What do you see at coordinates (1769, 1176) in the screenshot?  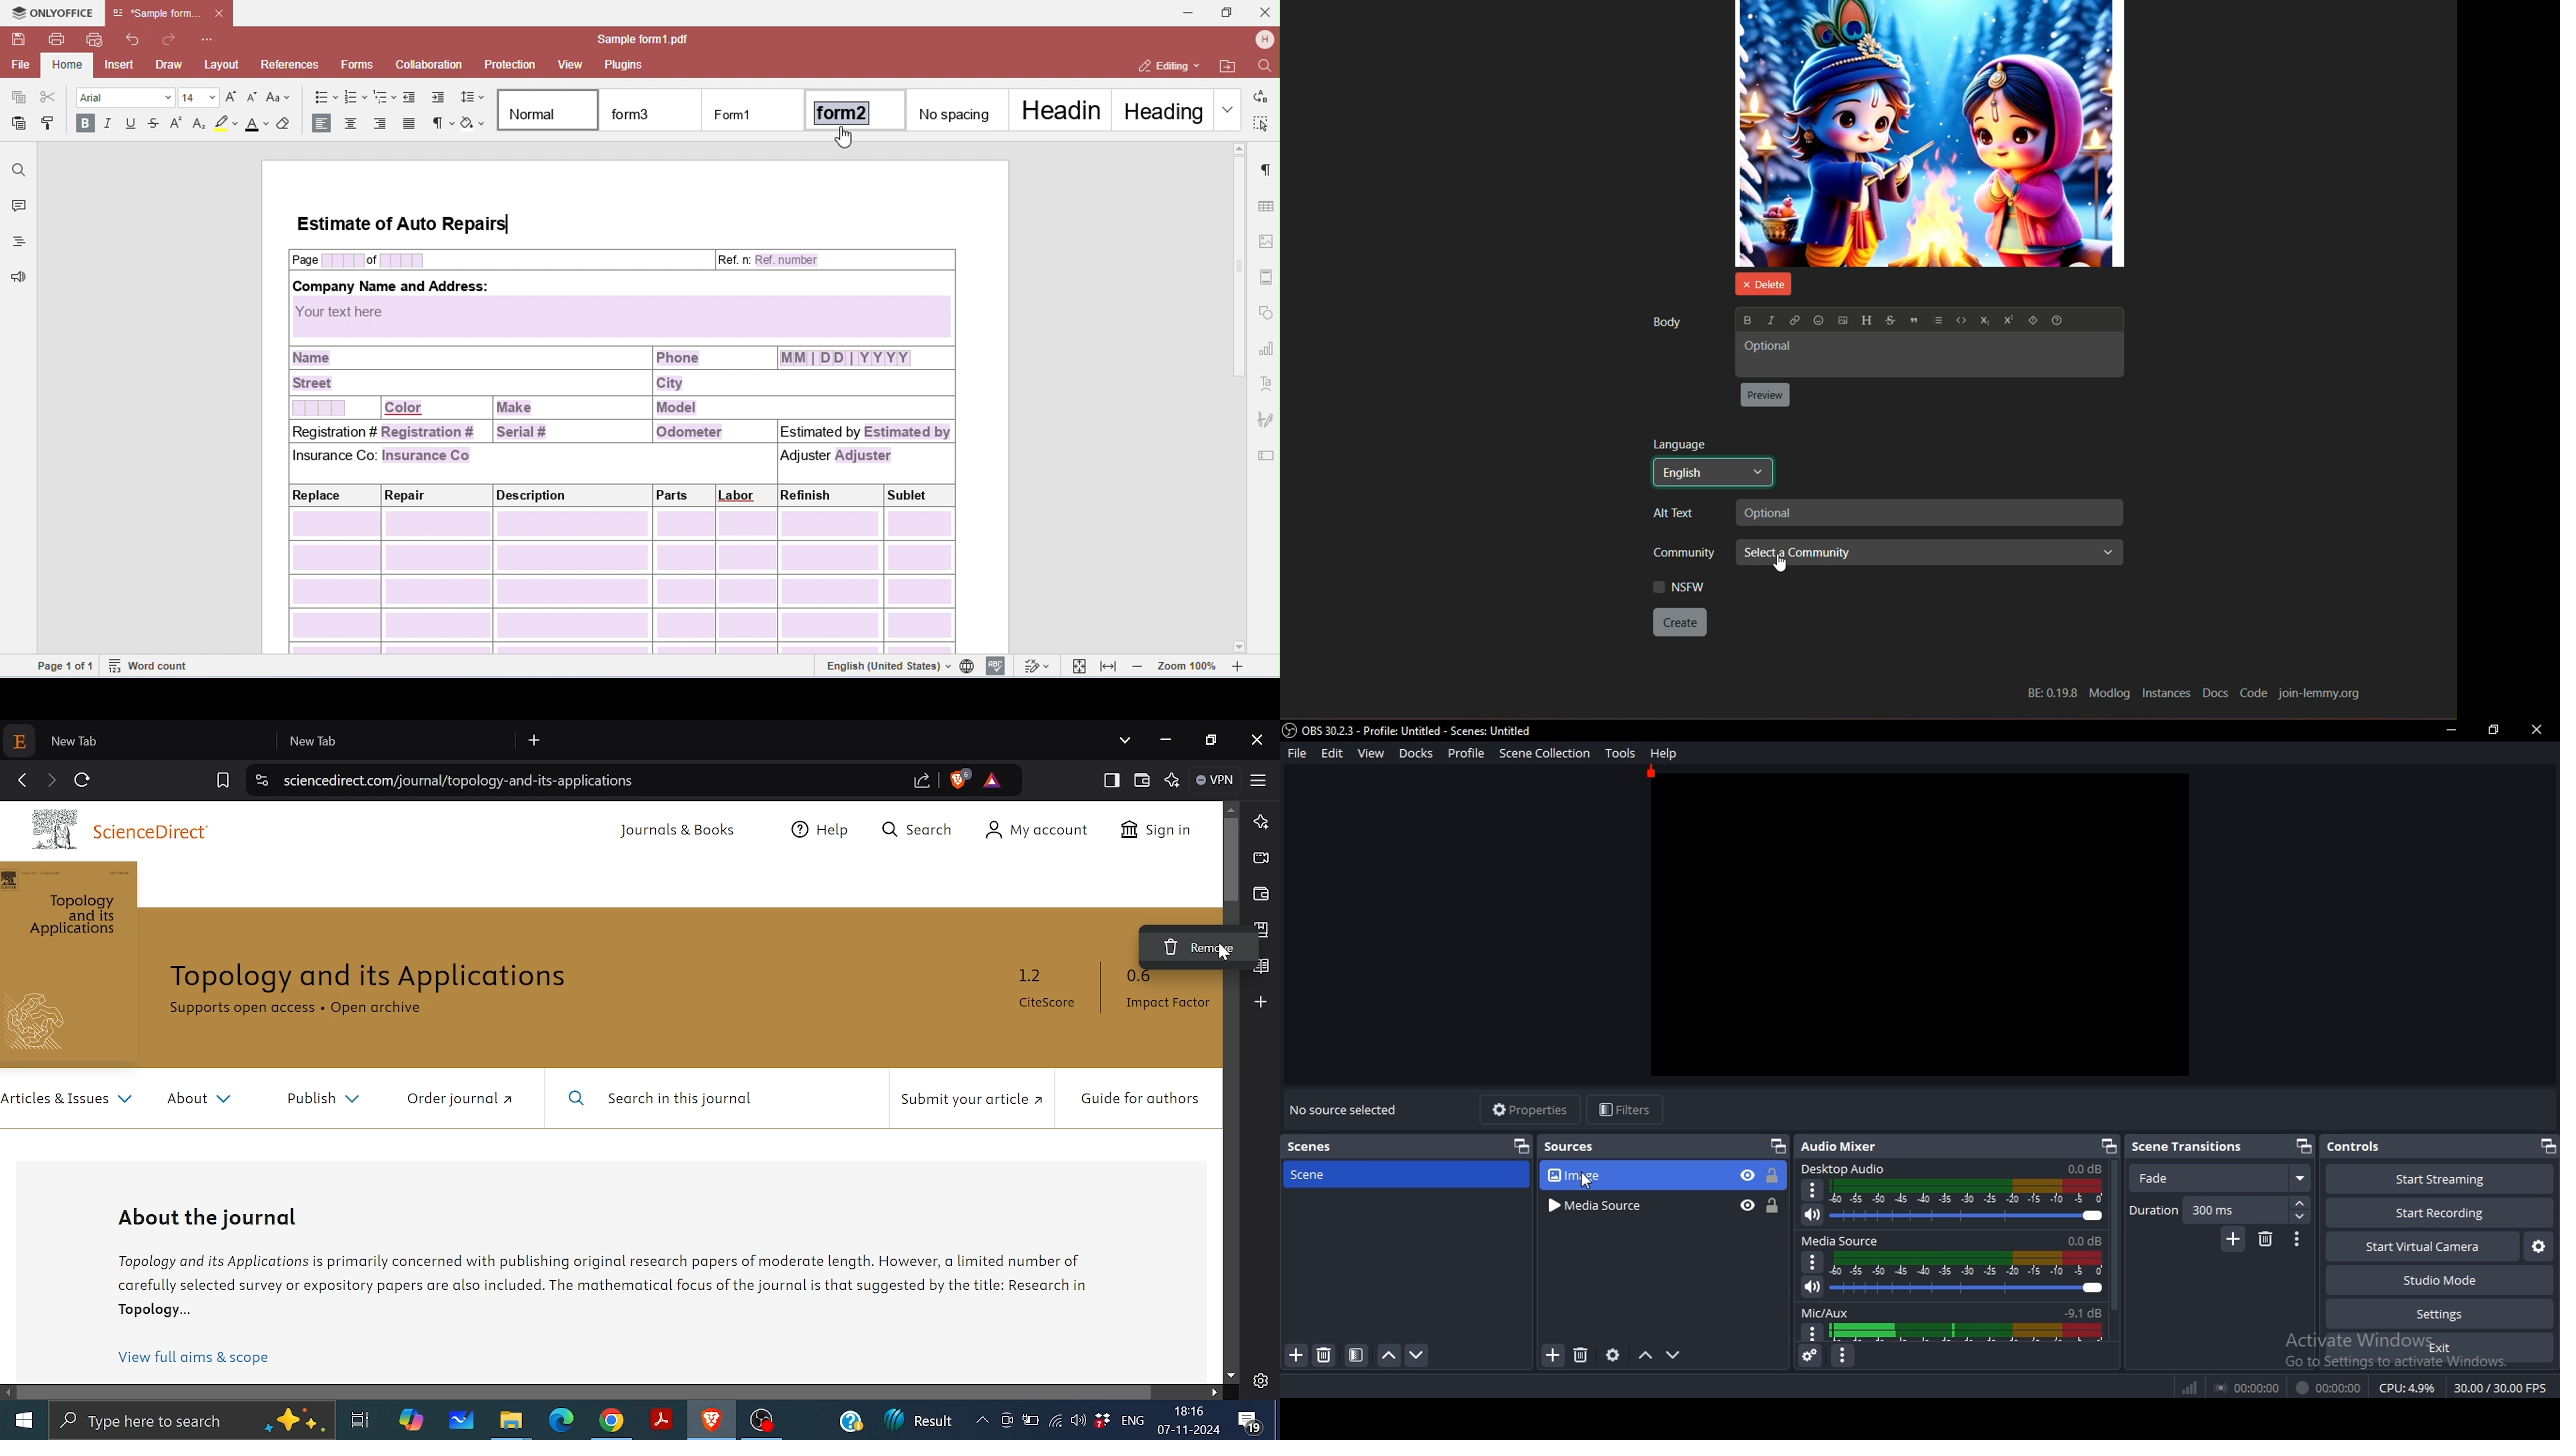 I see `lock` at bounding box center [1769, 1176].